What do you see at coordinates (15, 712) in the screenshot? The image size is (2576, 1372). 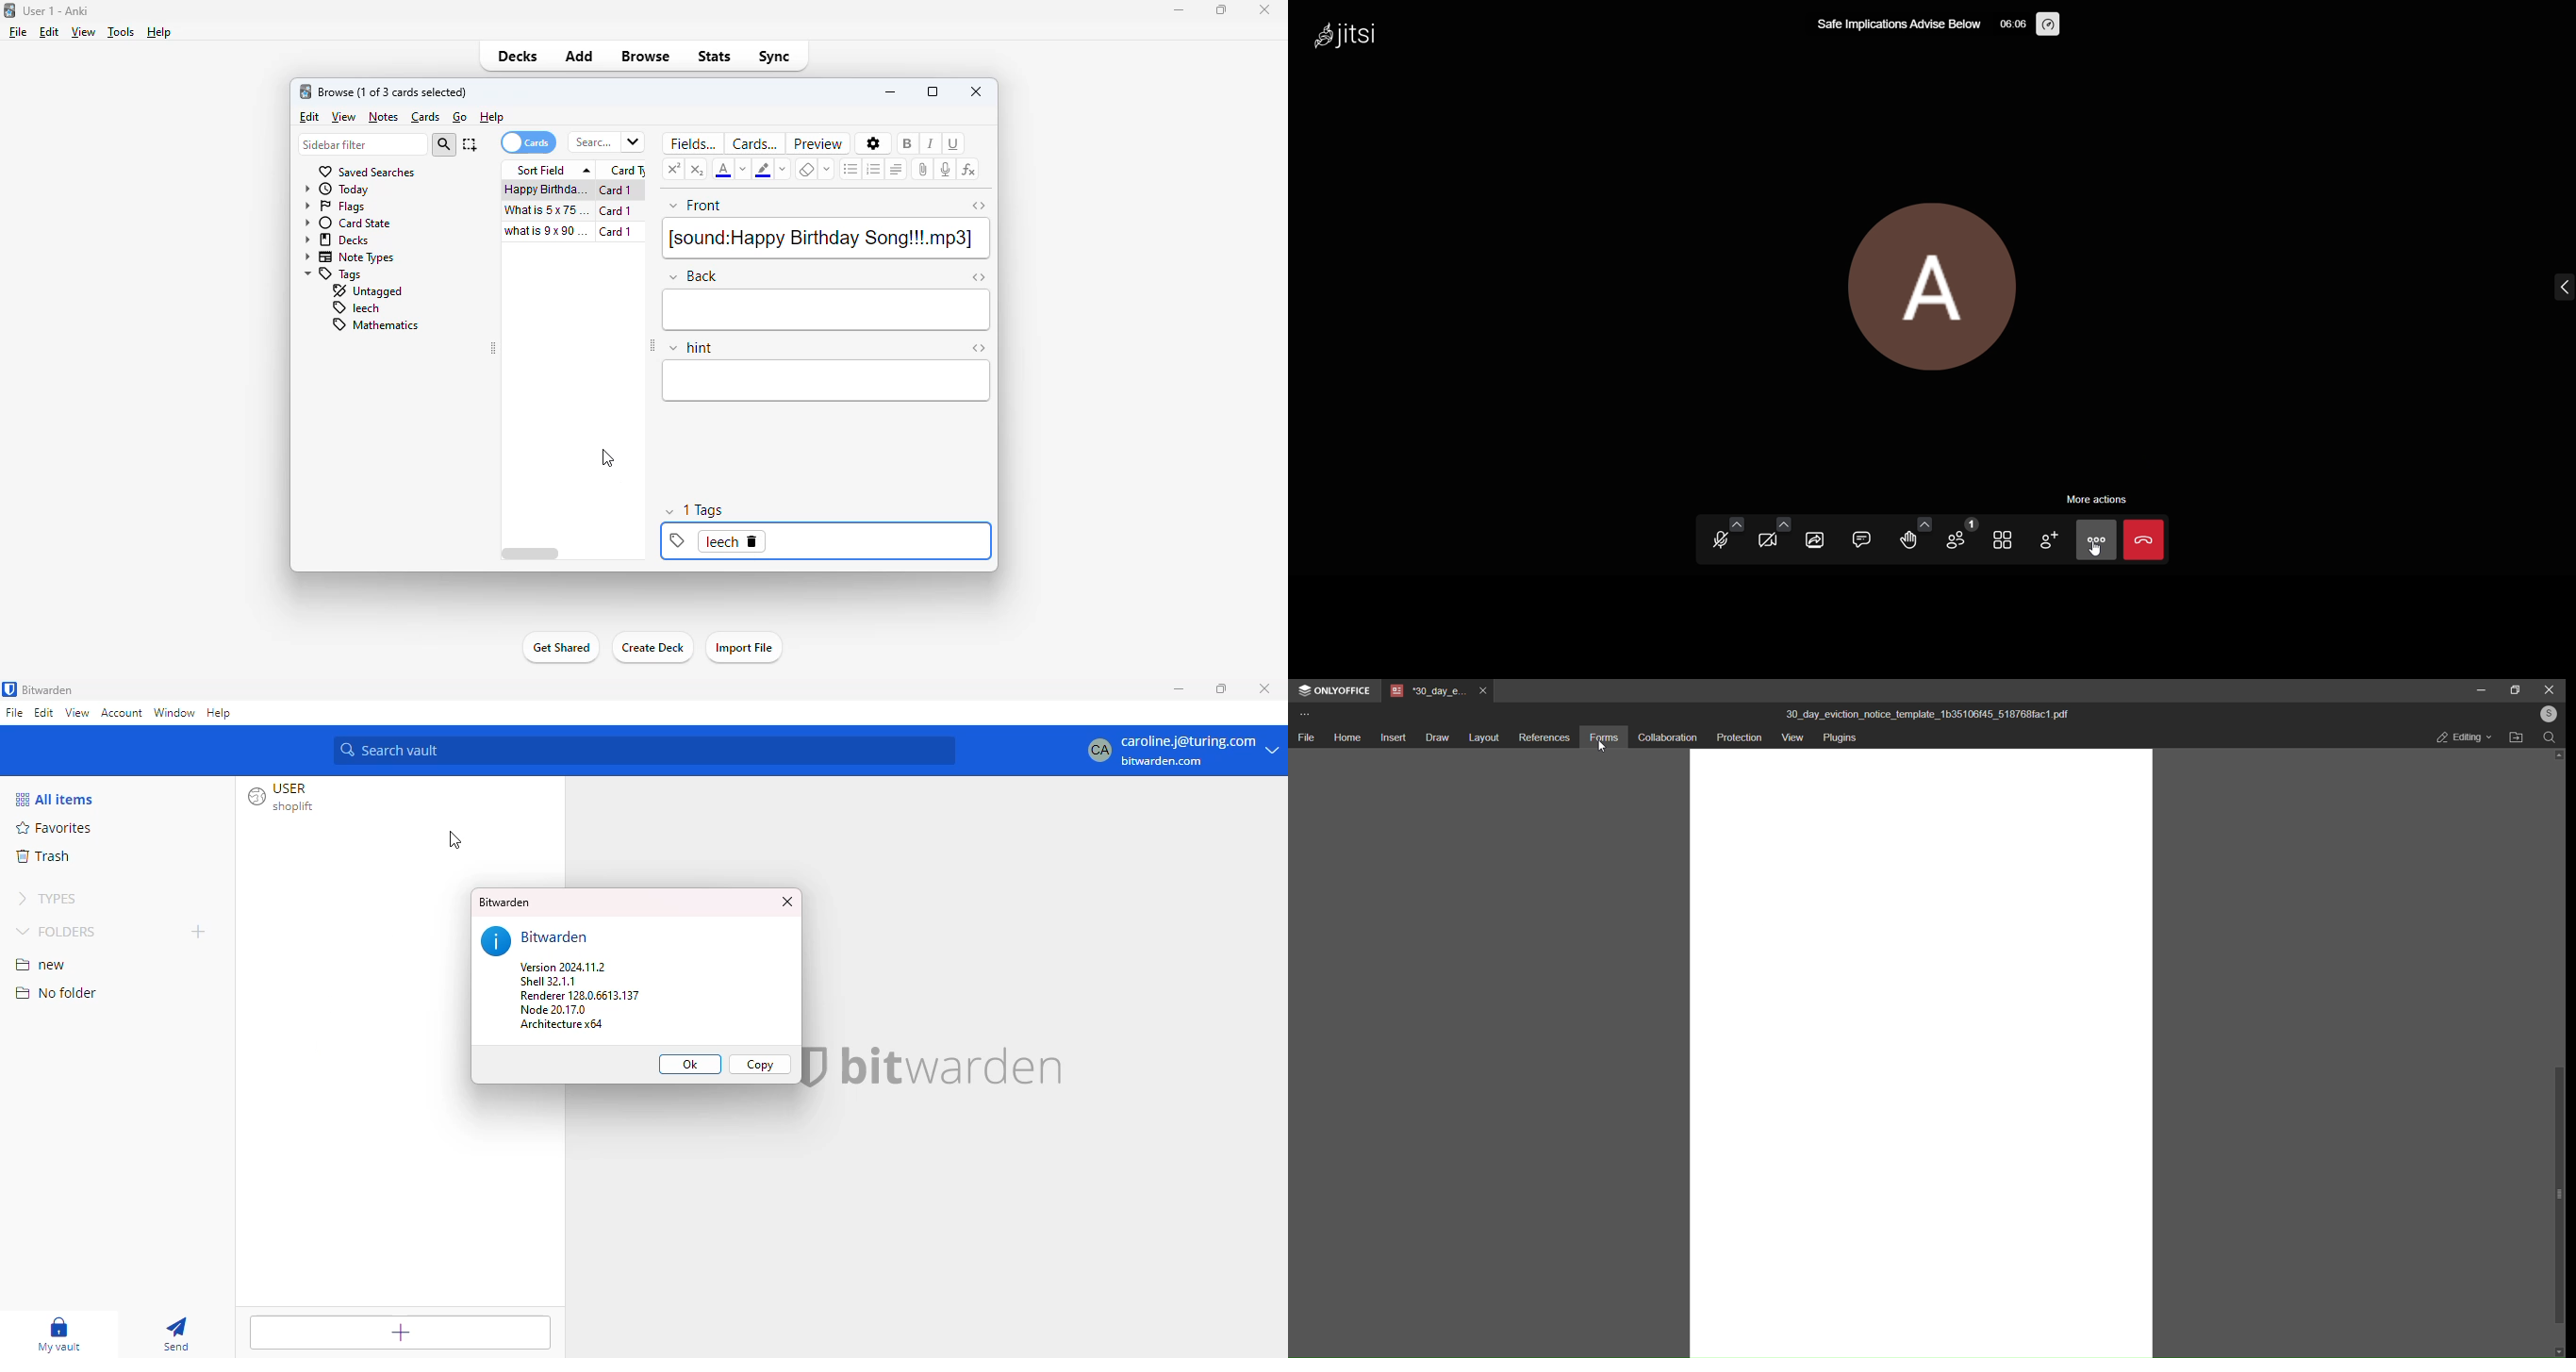 I see `file` at bounding box center [15, 712].